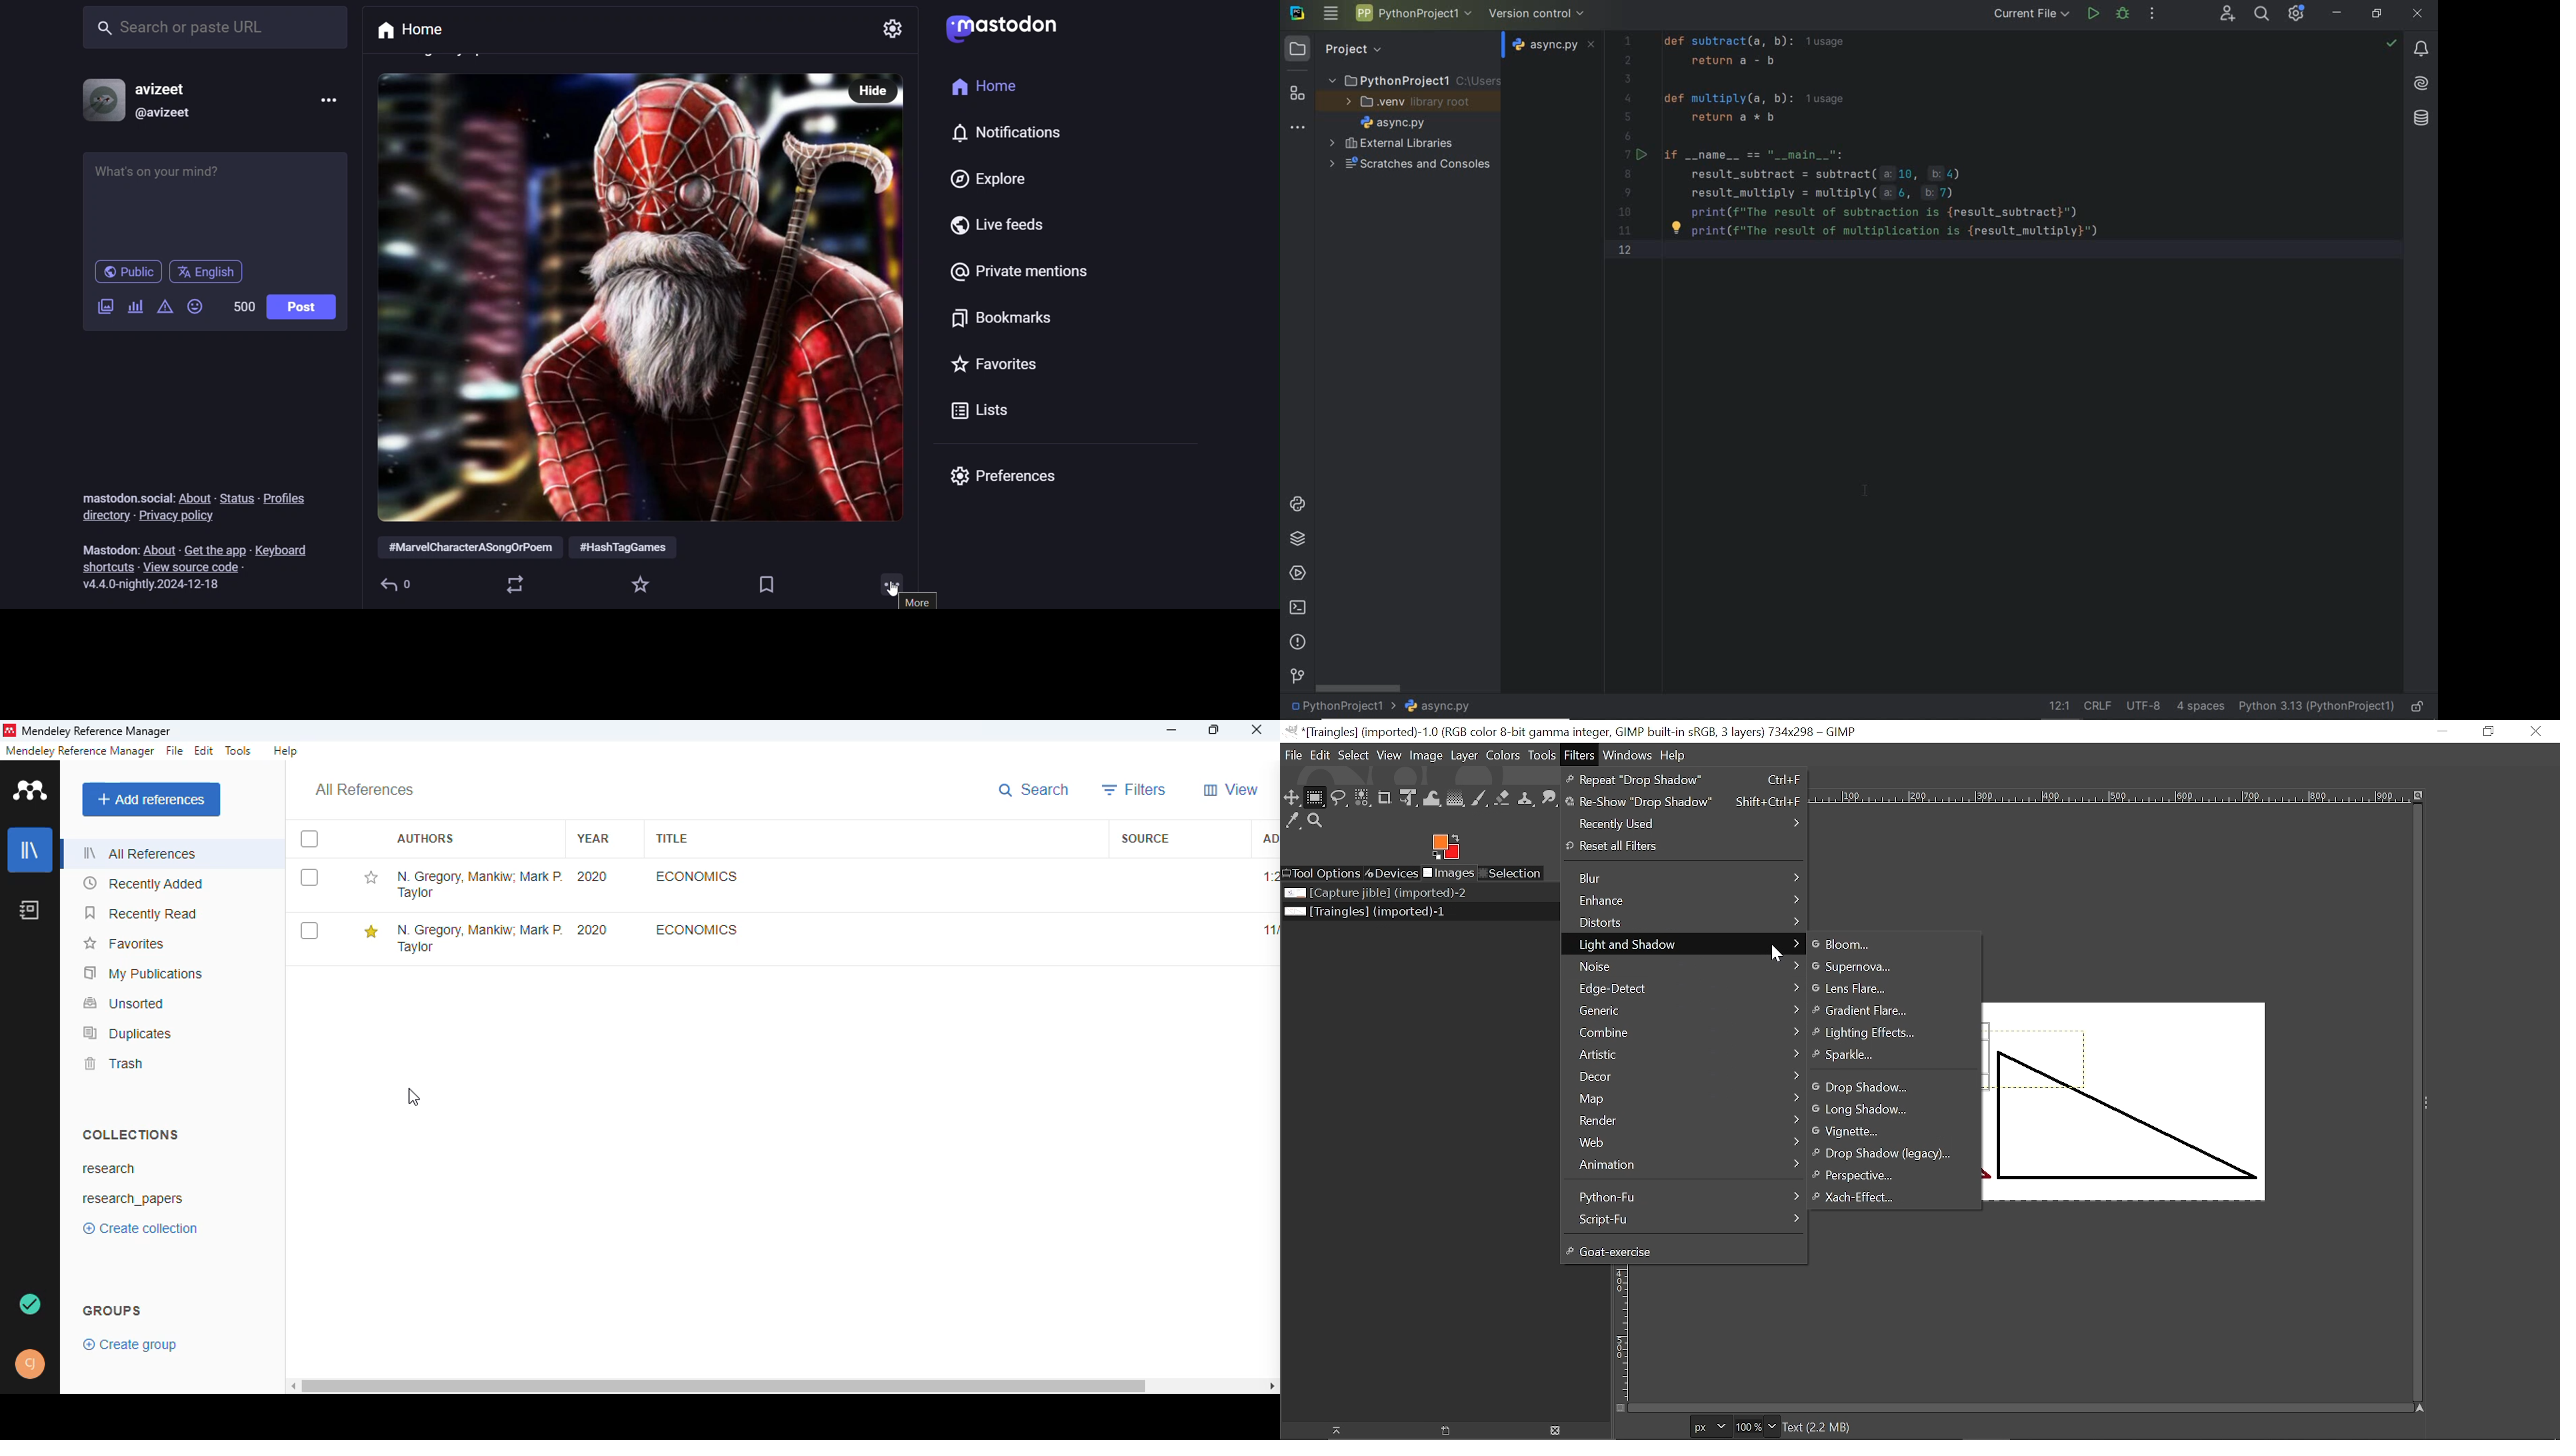 The image size is (2576, 1456). Describe the element at coordinates (1623, 1347) in the screenshot. I see `vertical label` at that location.